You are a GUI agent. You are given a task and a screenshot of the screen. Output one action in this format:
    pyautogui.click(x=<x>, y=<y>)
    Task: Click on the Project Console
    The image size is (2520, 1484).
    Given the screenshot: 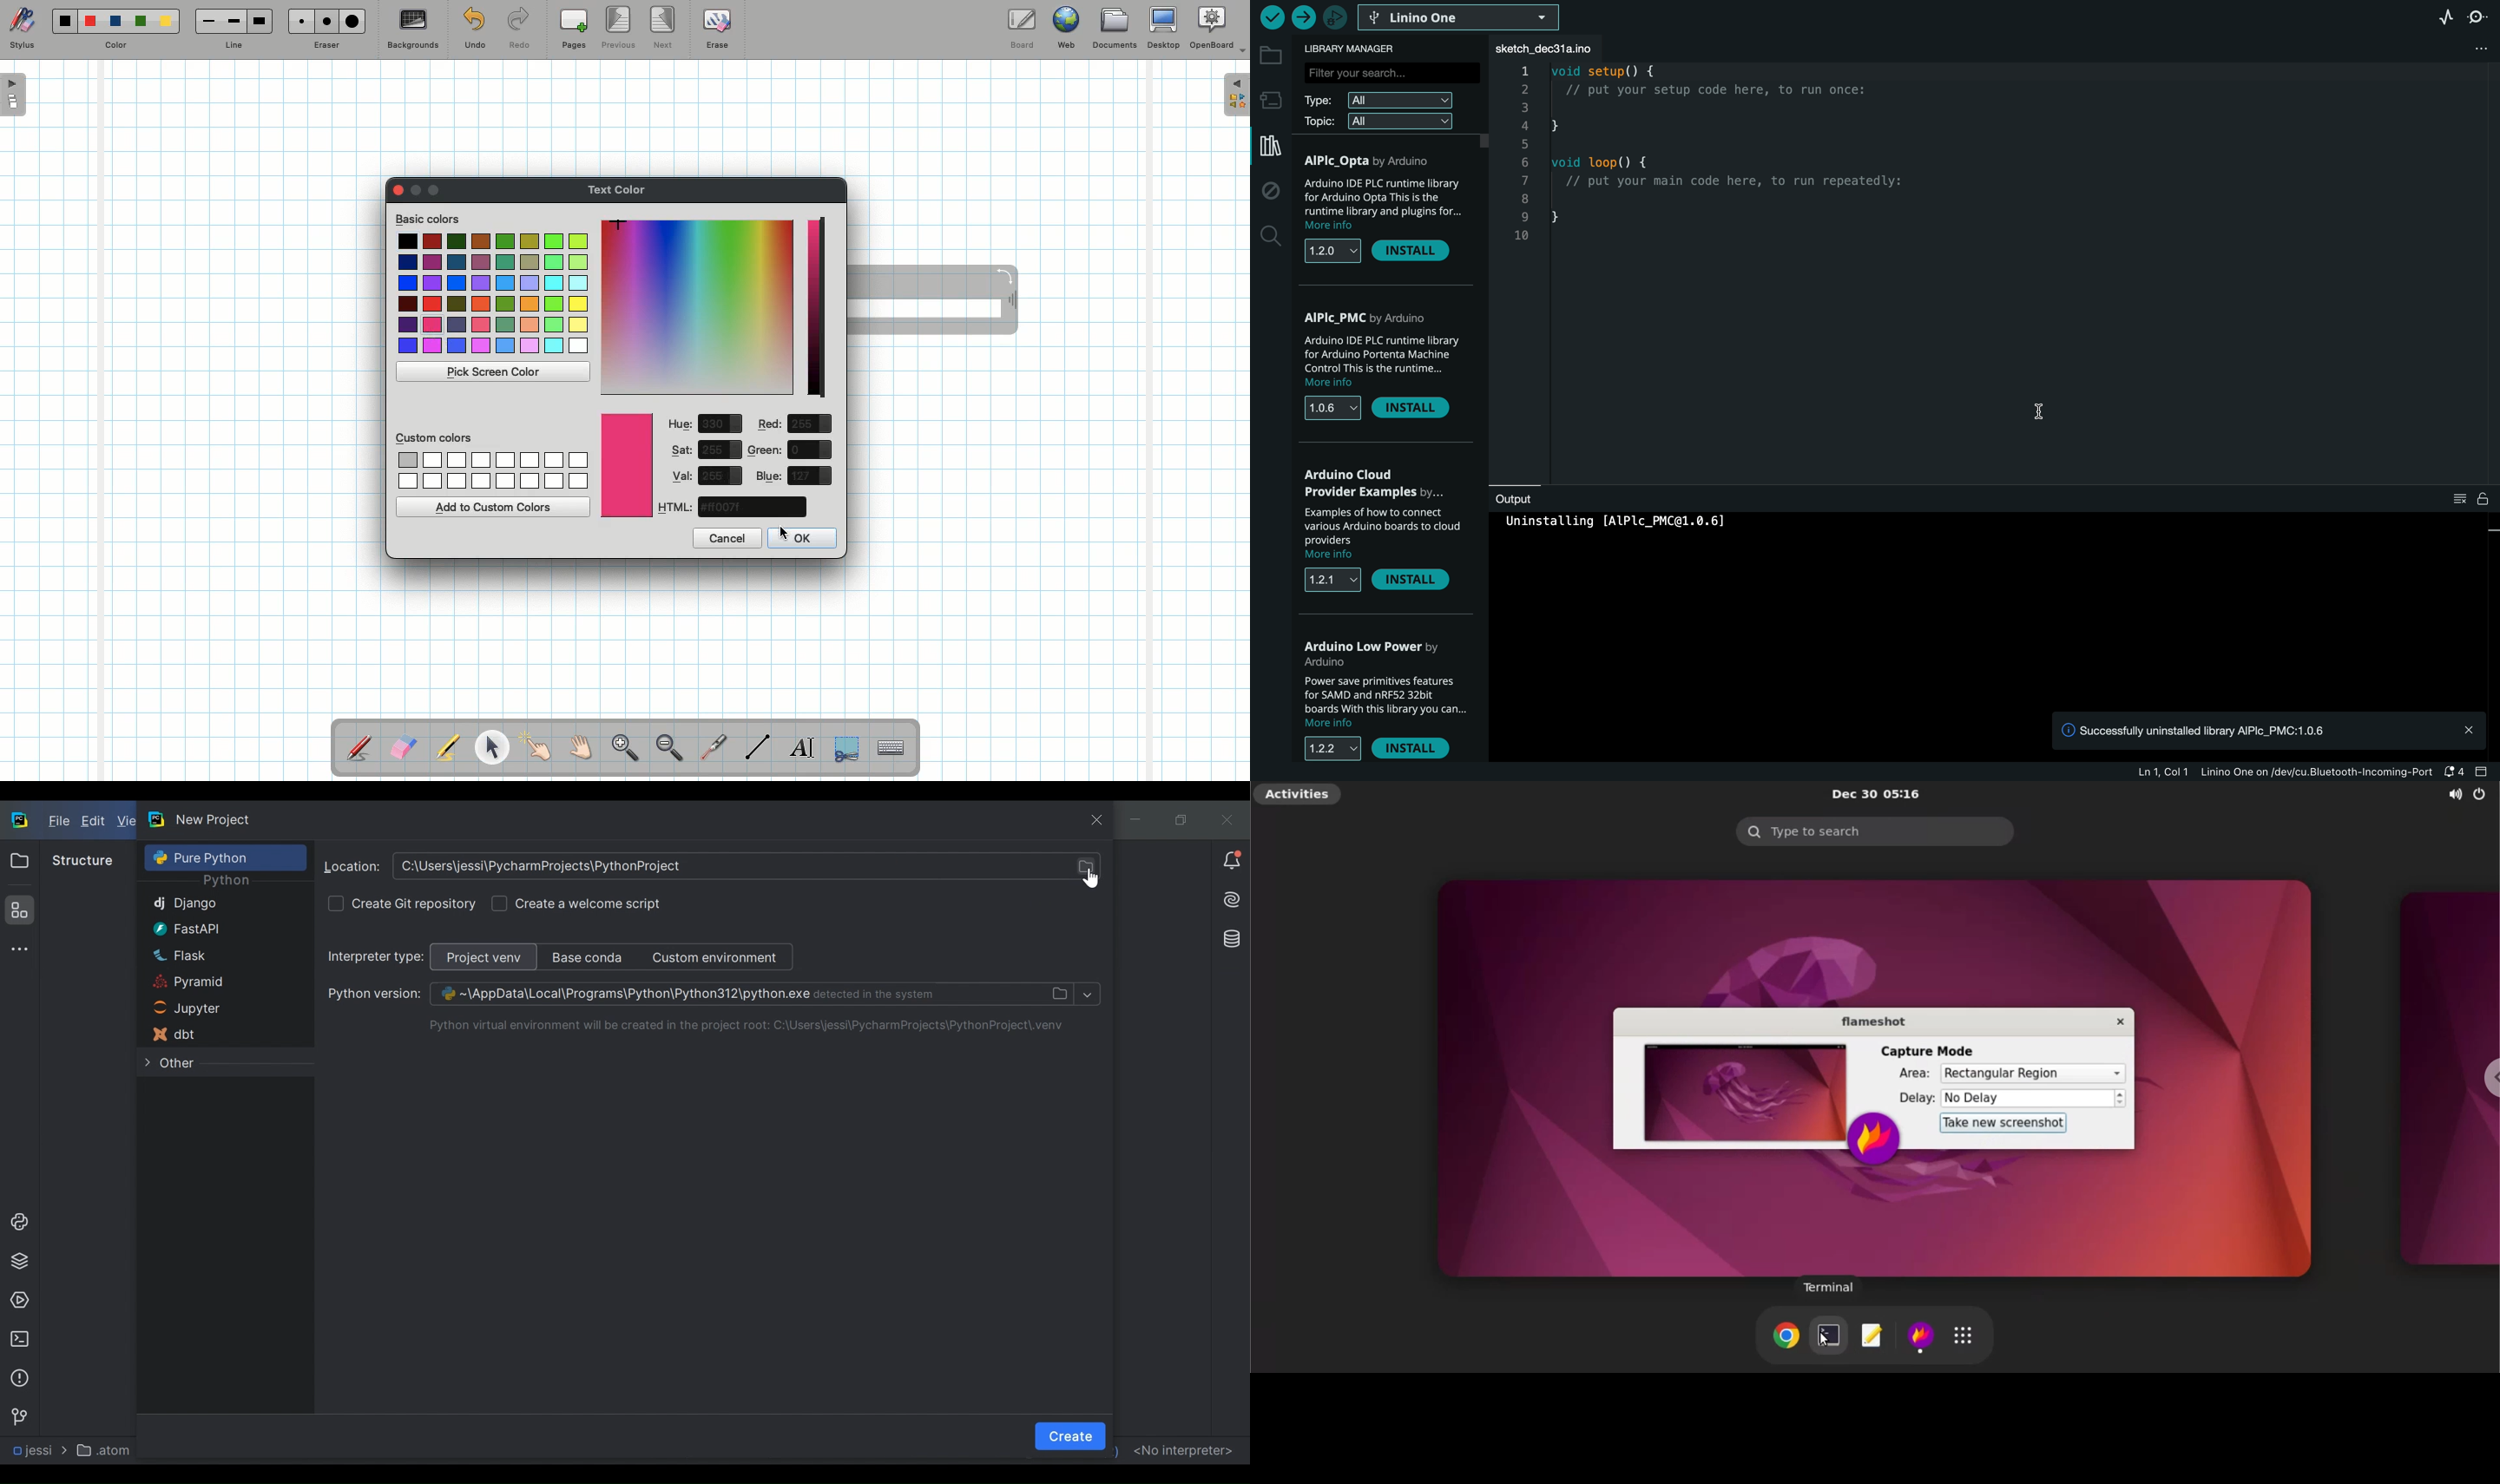 What is the action you would take?
    pyautogui.click(x=17, y=1222)
    